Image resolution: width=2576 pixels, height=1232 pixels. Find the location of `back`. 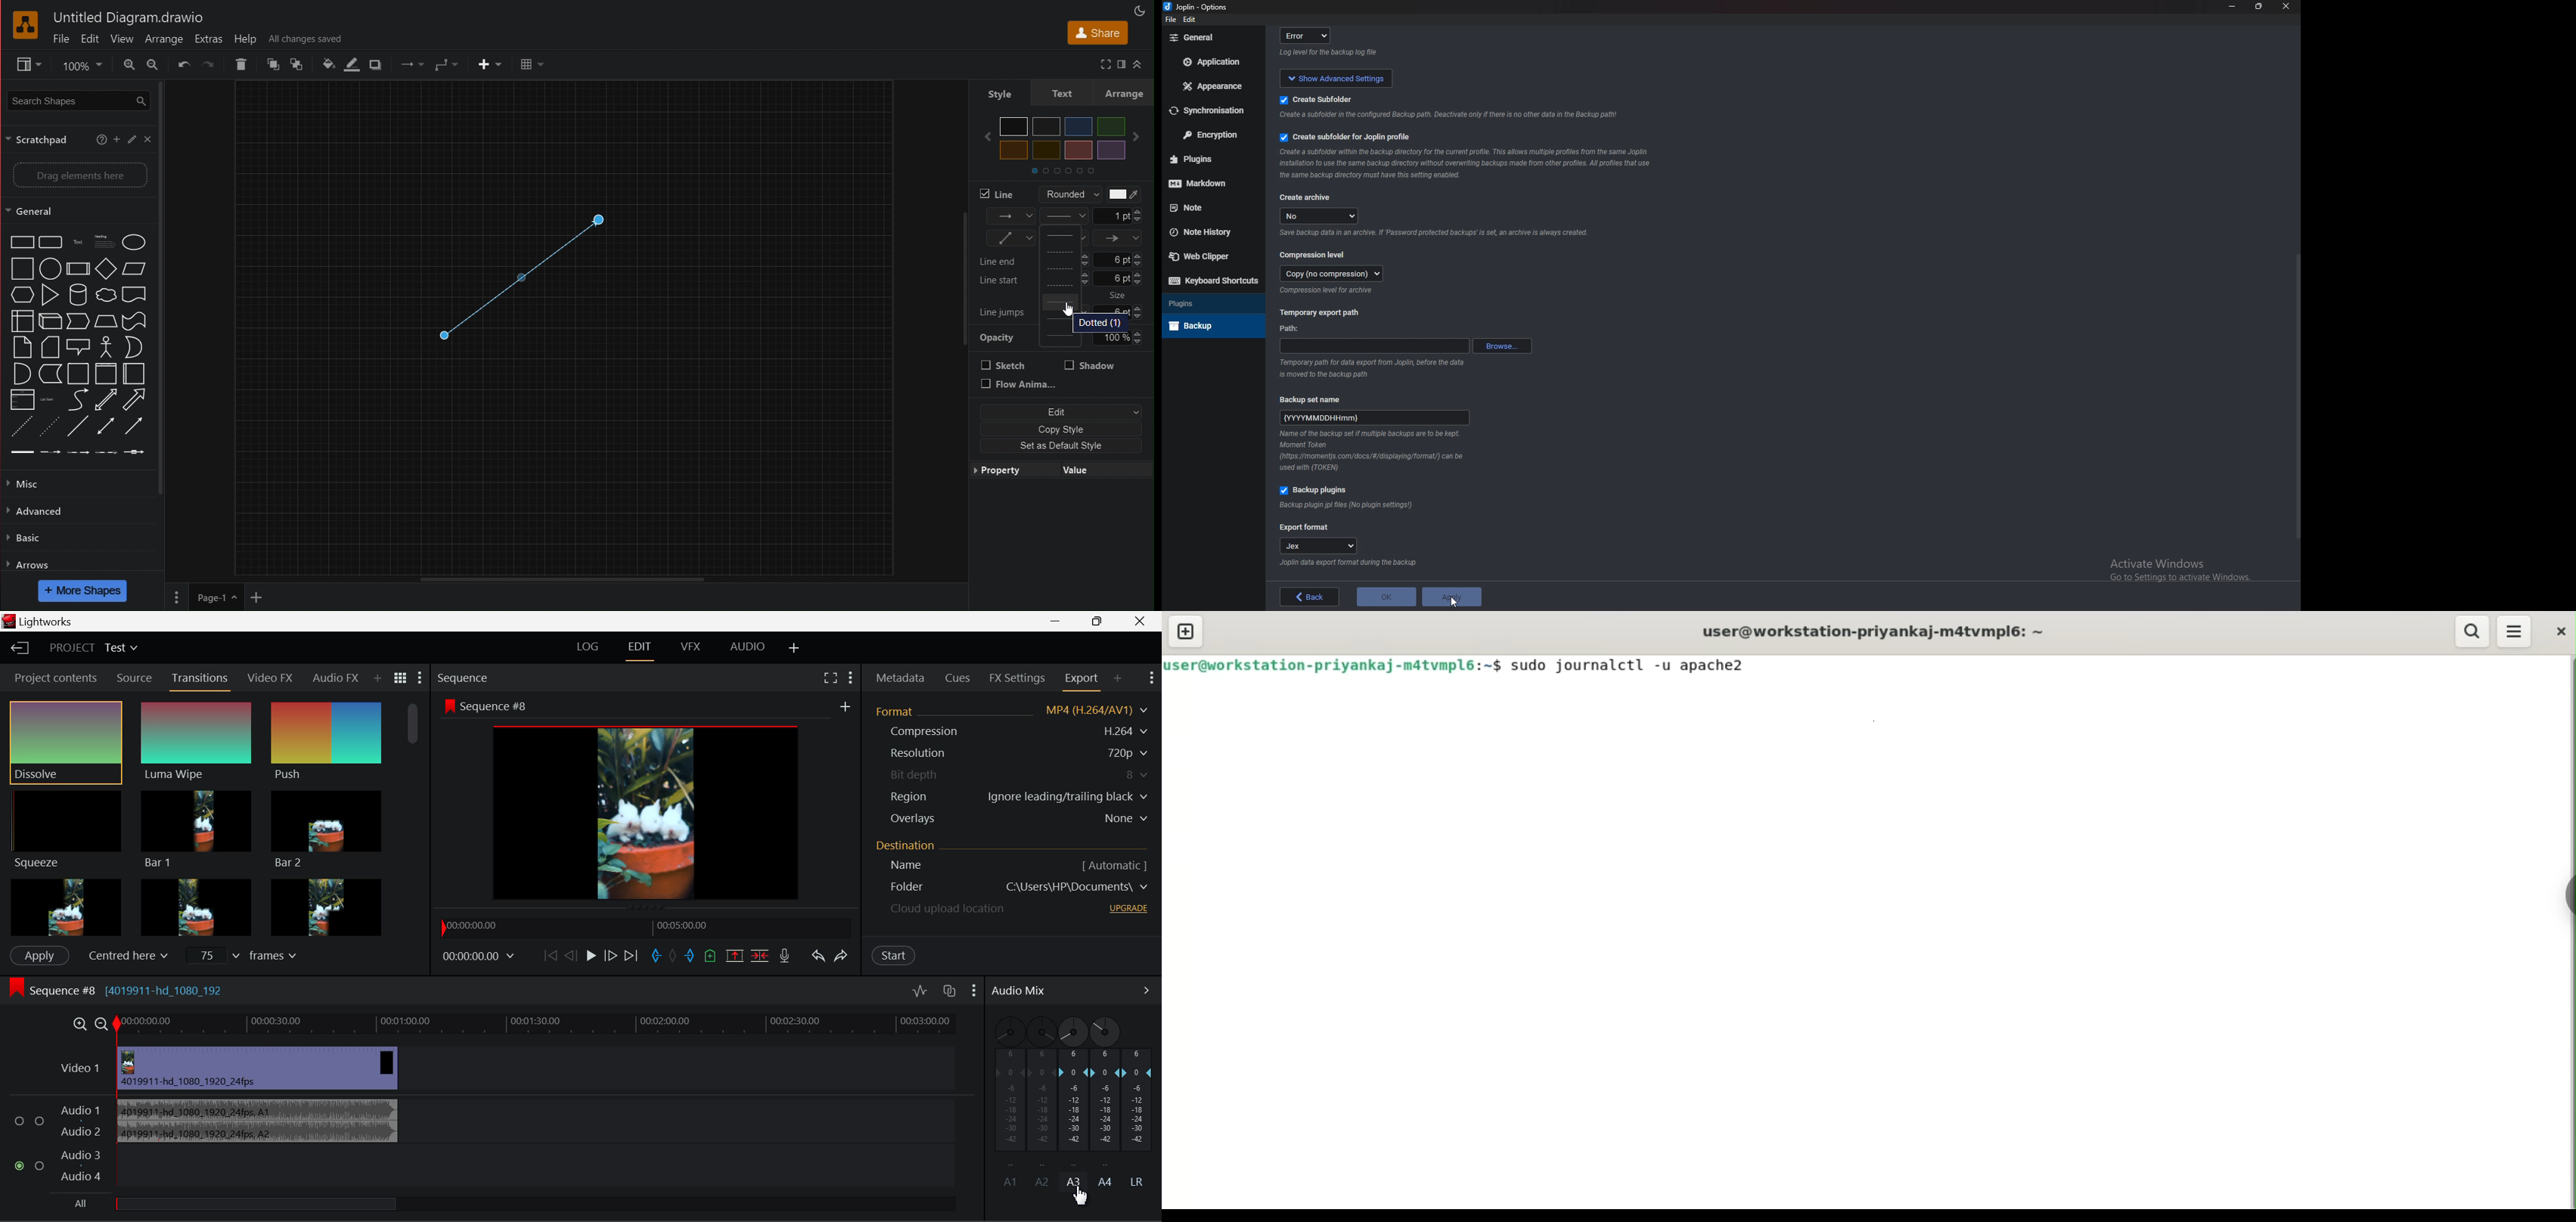

back is located at coordinates (1310, 597).